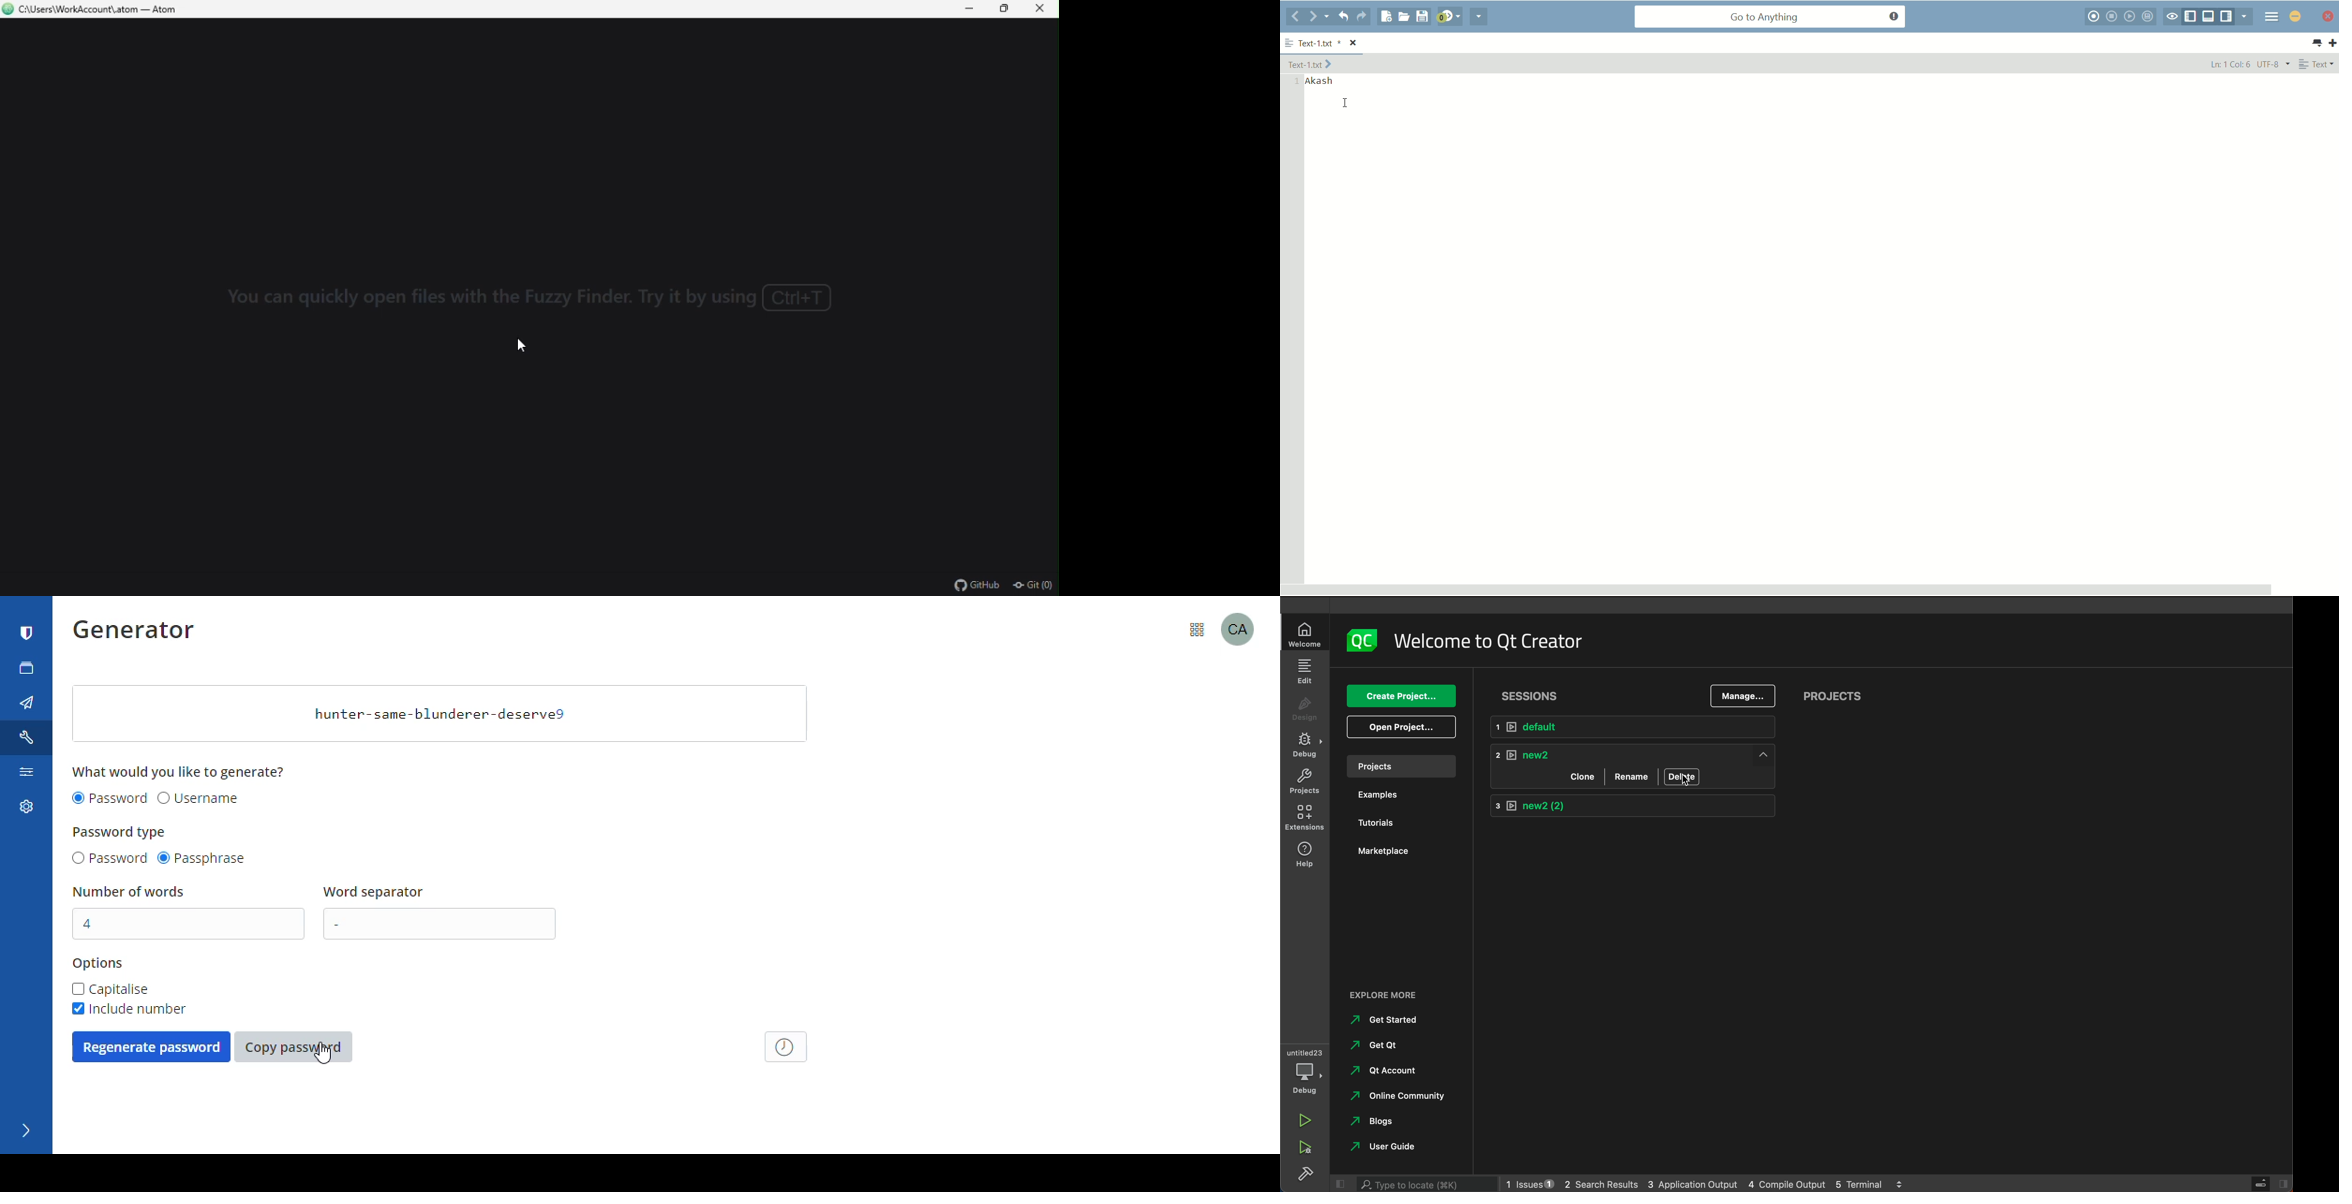 The image size is (2352, 1204). Describe the element at coordinates (1402, 1095) in the screenshot. I see `online community` at that location.